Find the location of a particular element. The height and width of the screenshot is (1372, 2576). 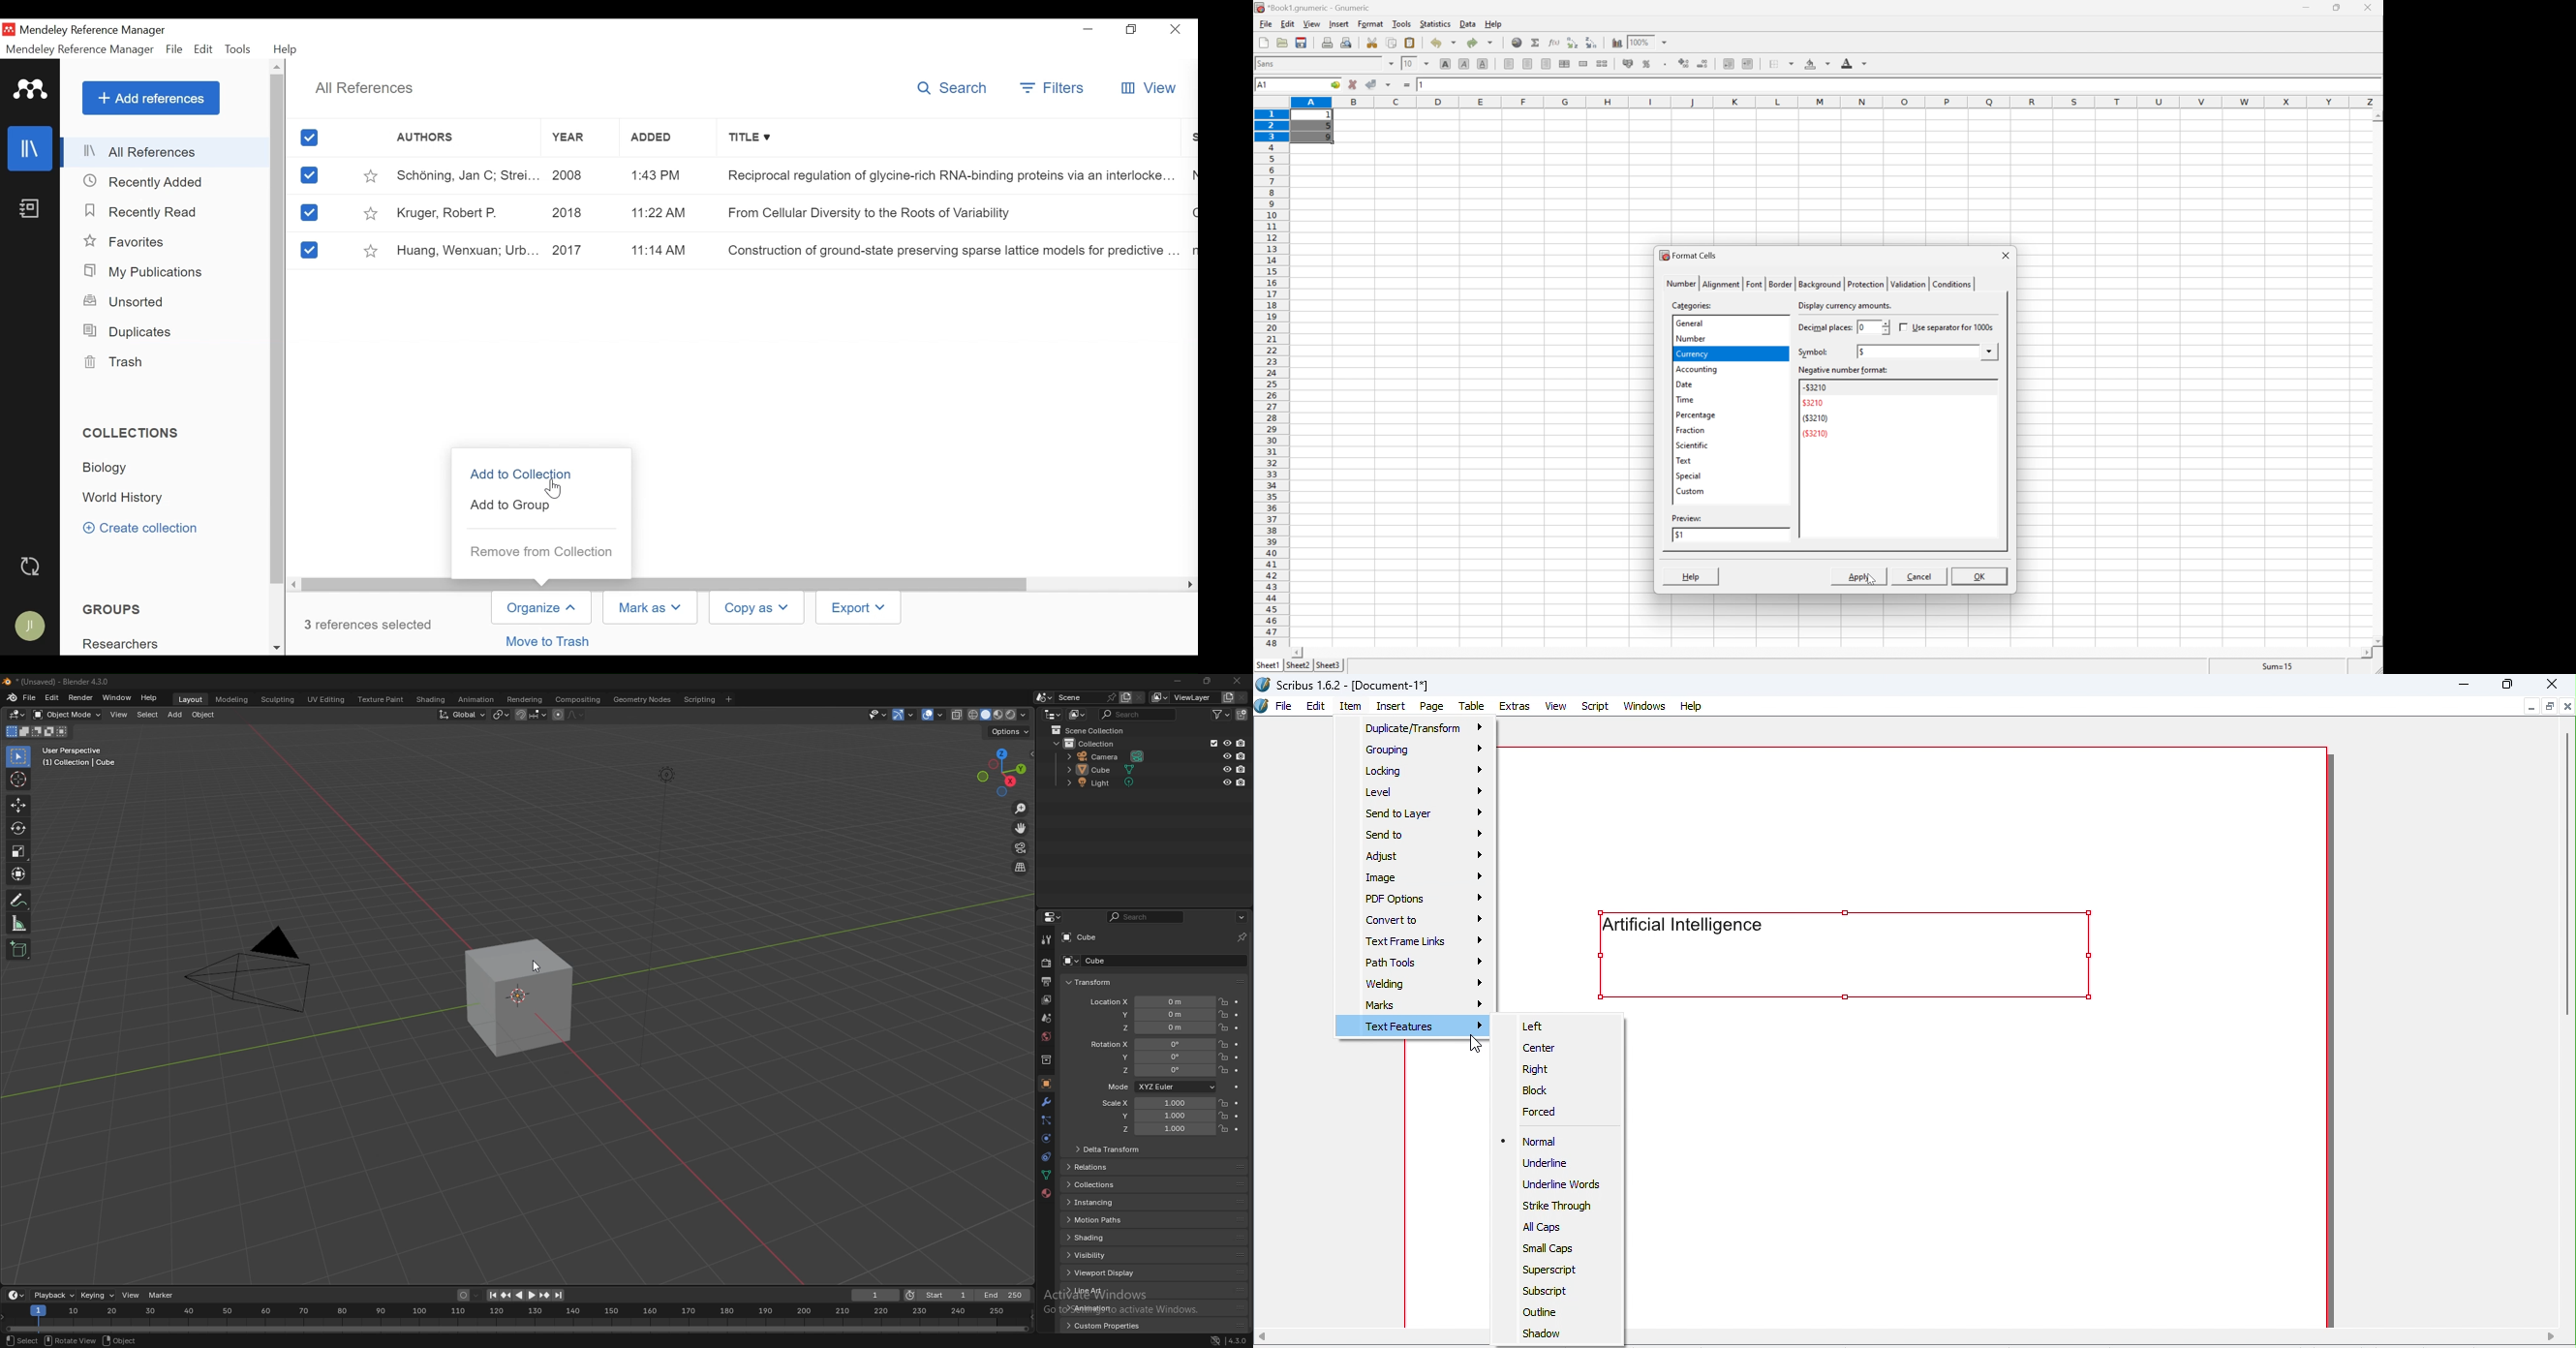

Toggle Favorites is located at coordinates (370, 250).